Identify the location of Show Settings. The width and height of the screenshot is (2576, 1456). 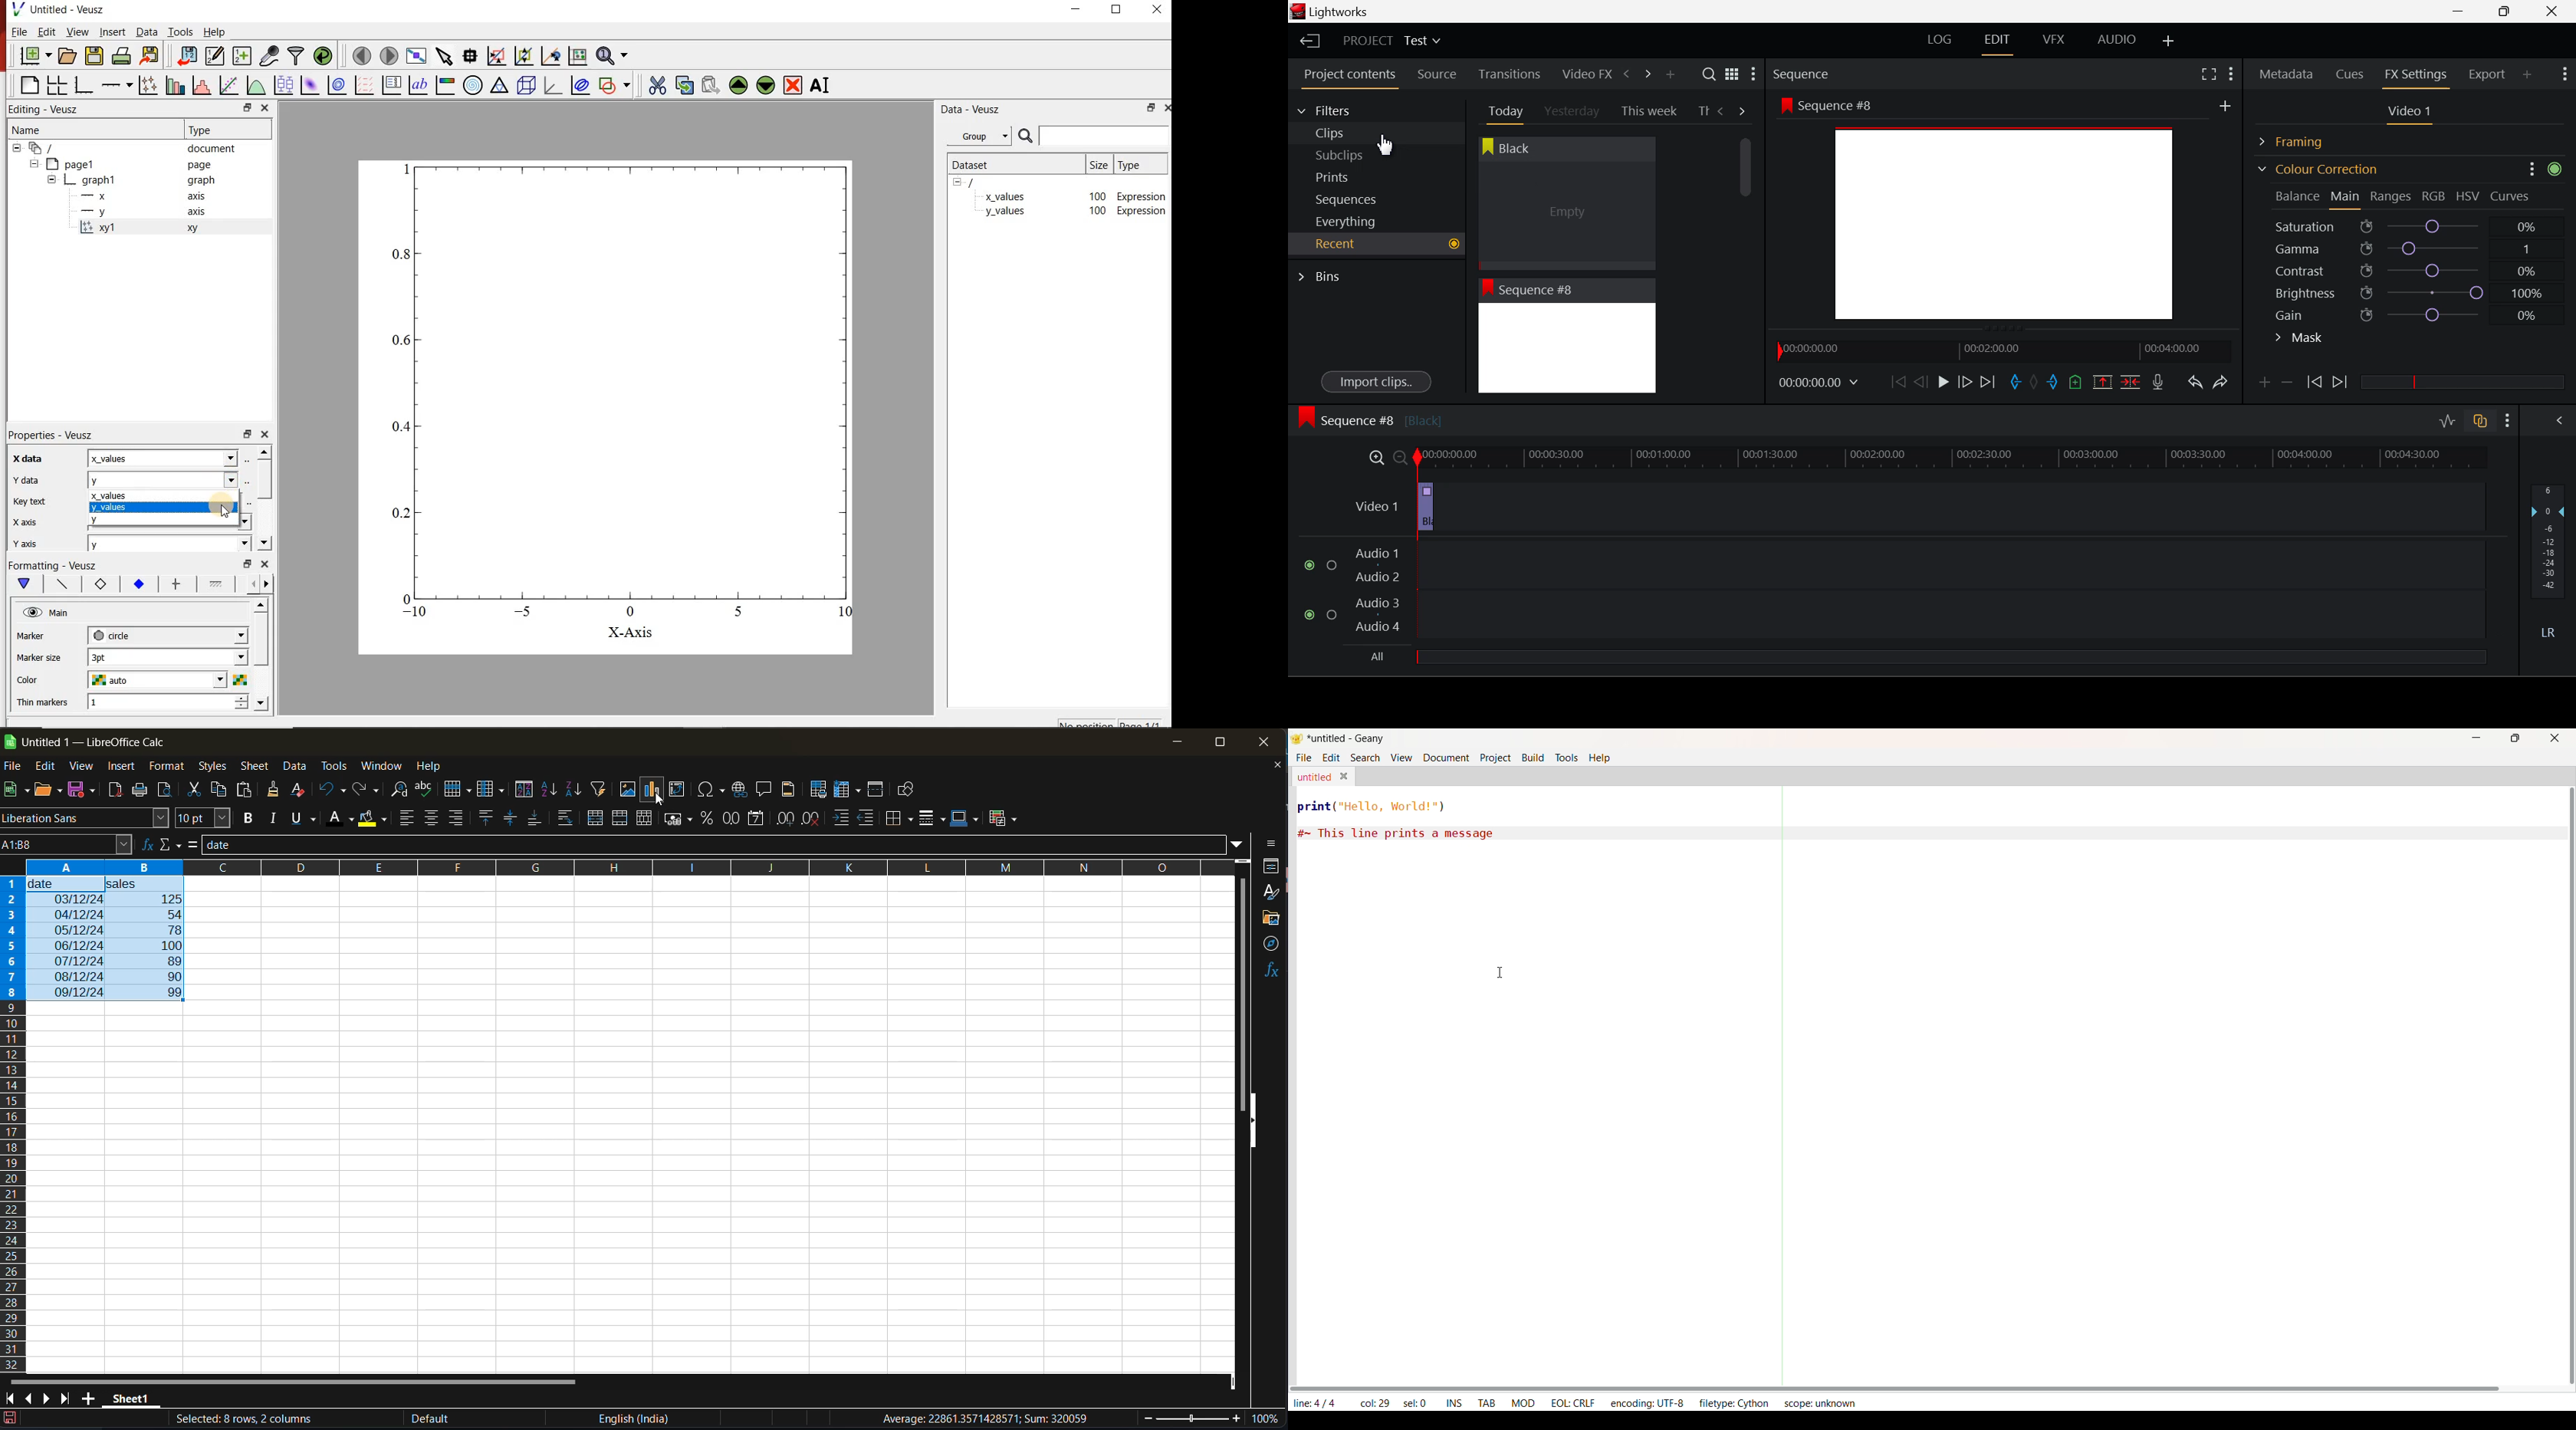
(2508, 421).